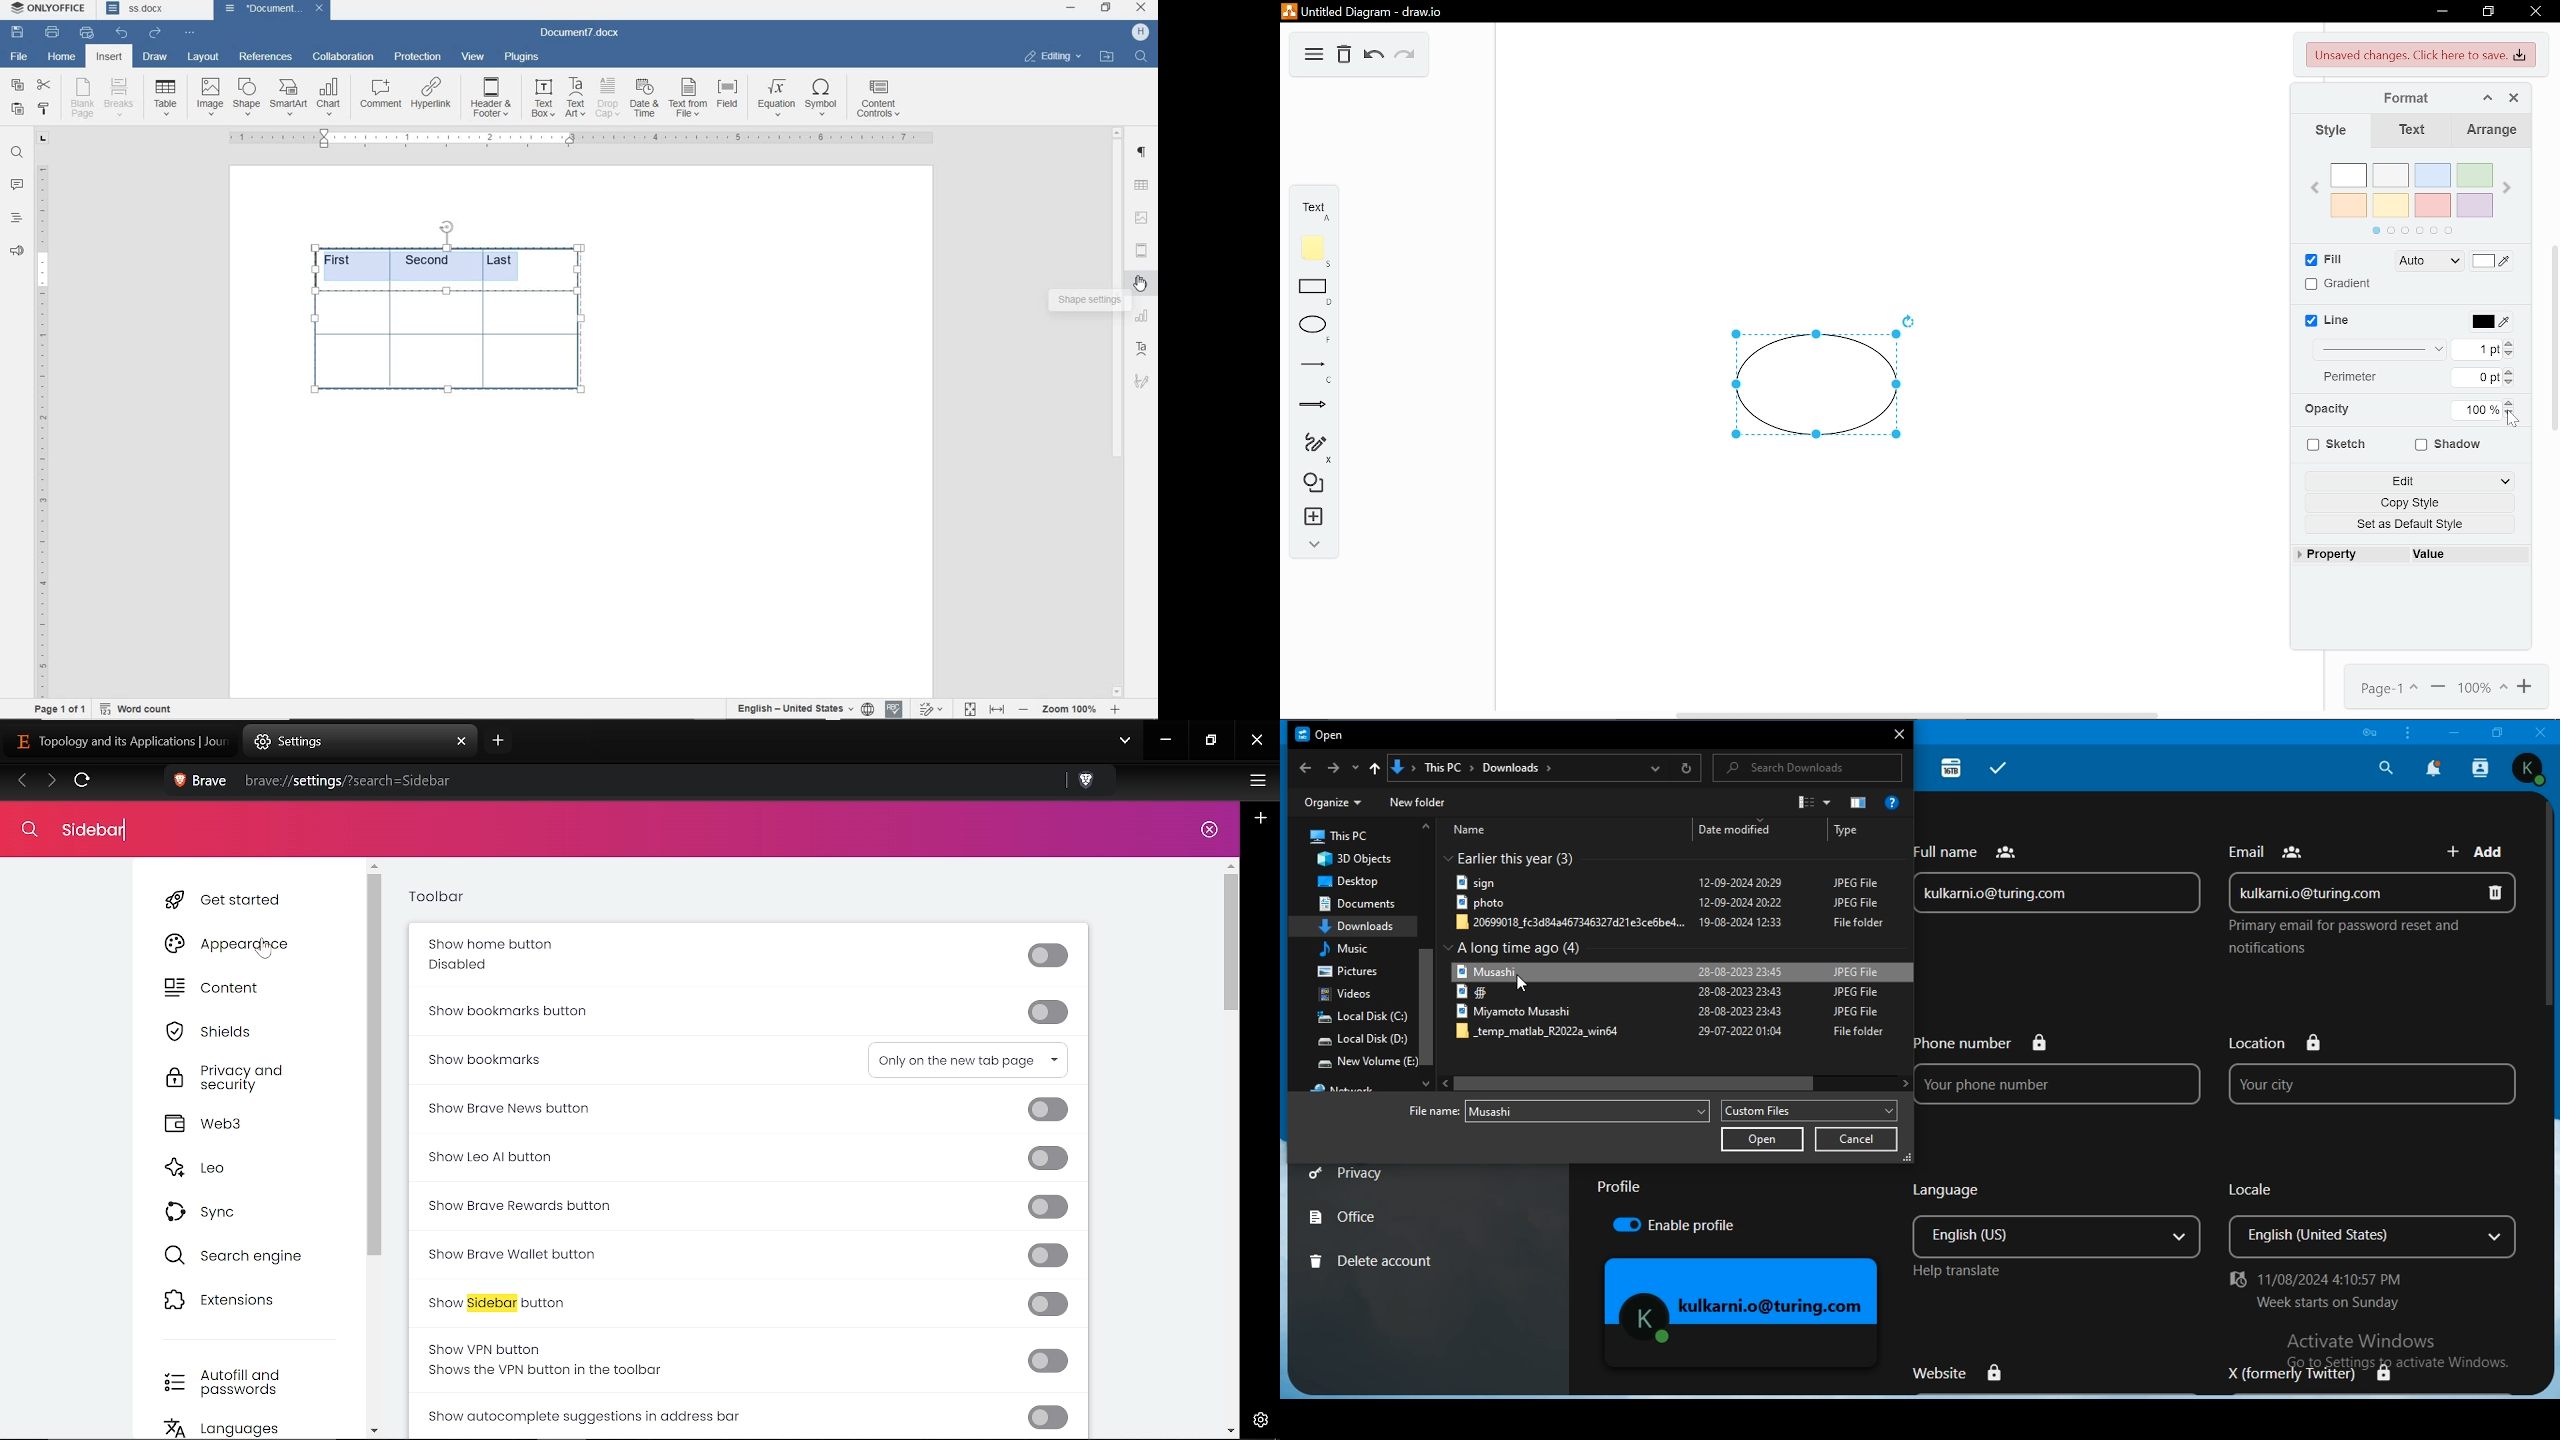 The width and height of the screenshot is (2576, 1456). I want to click on cancel, so click(1856, 1140).